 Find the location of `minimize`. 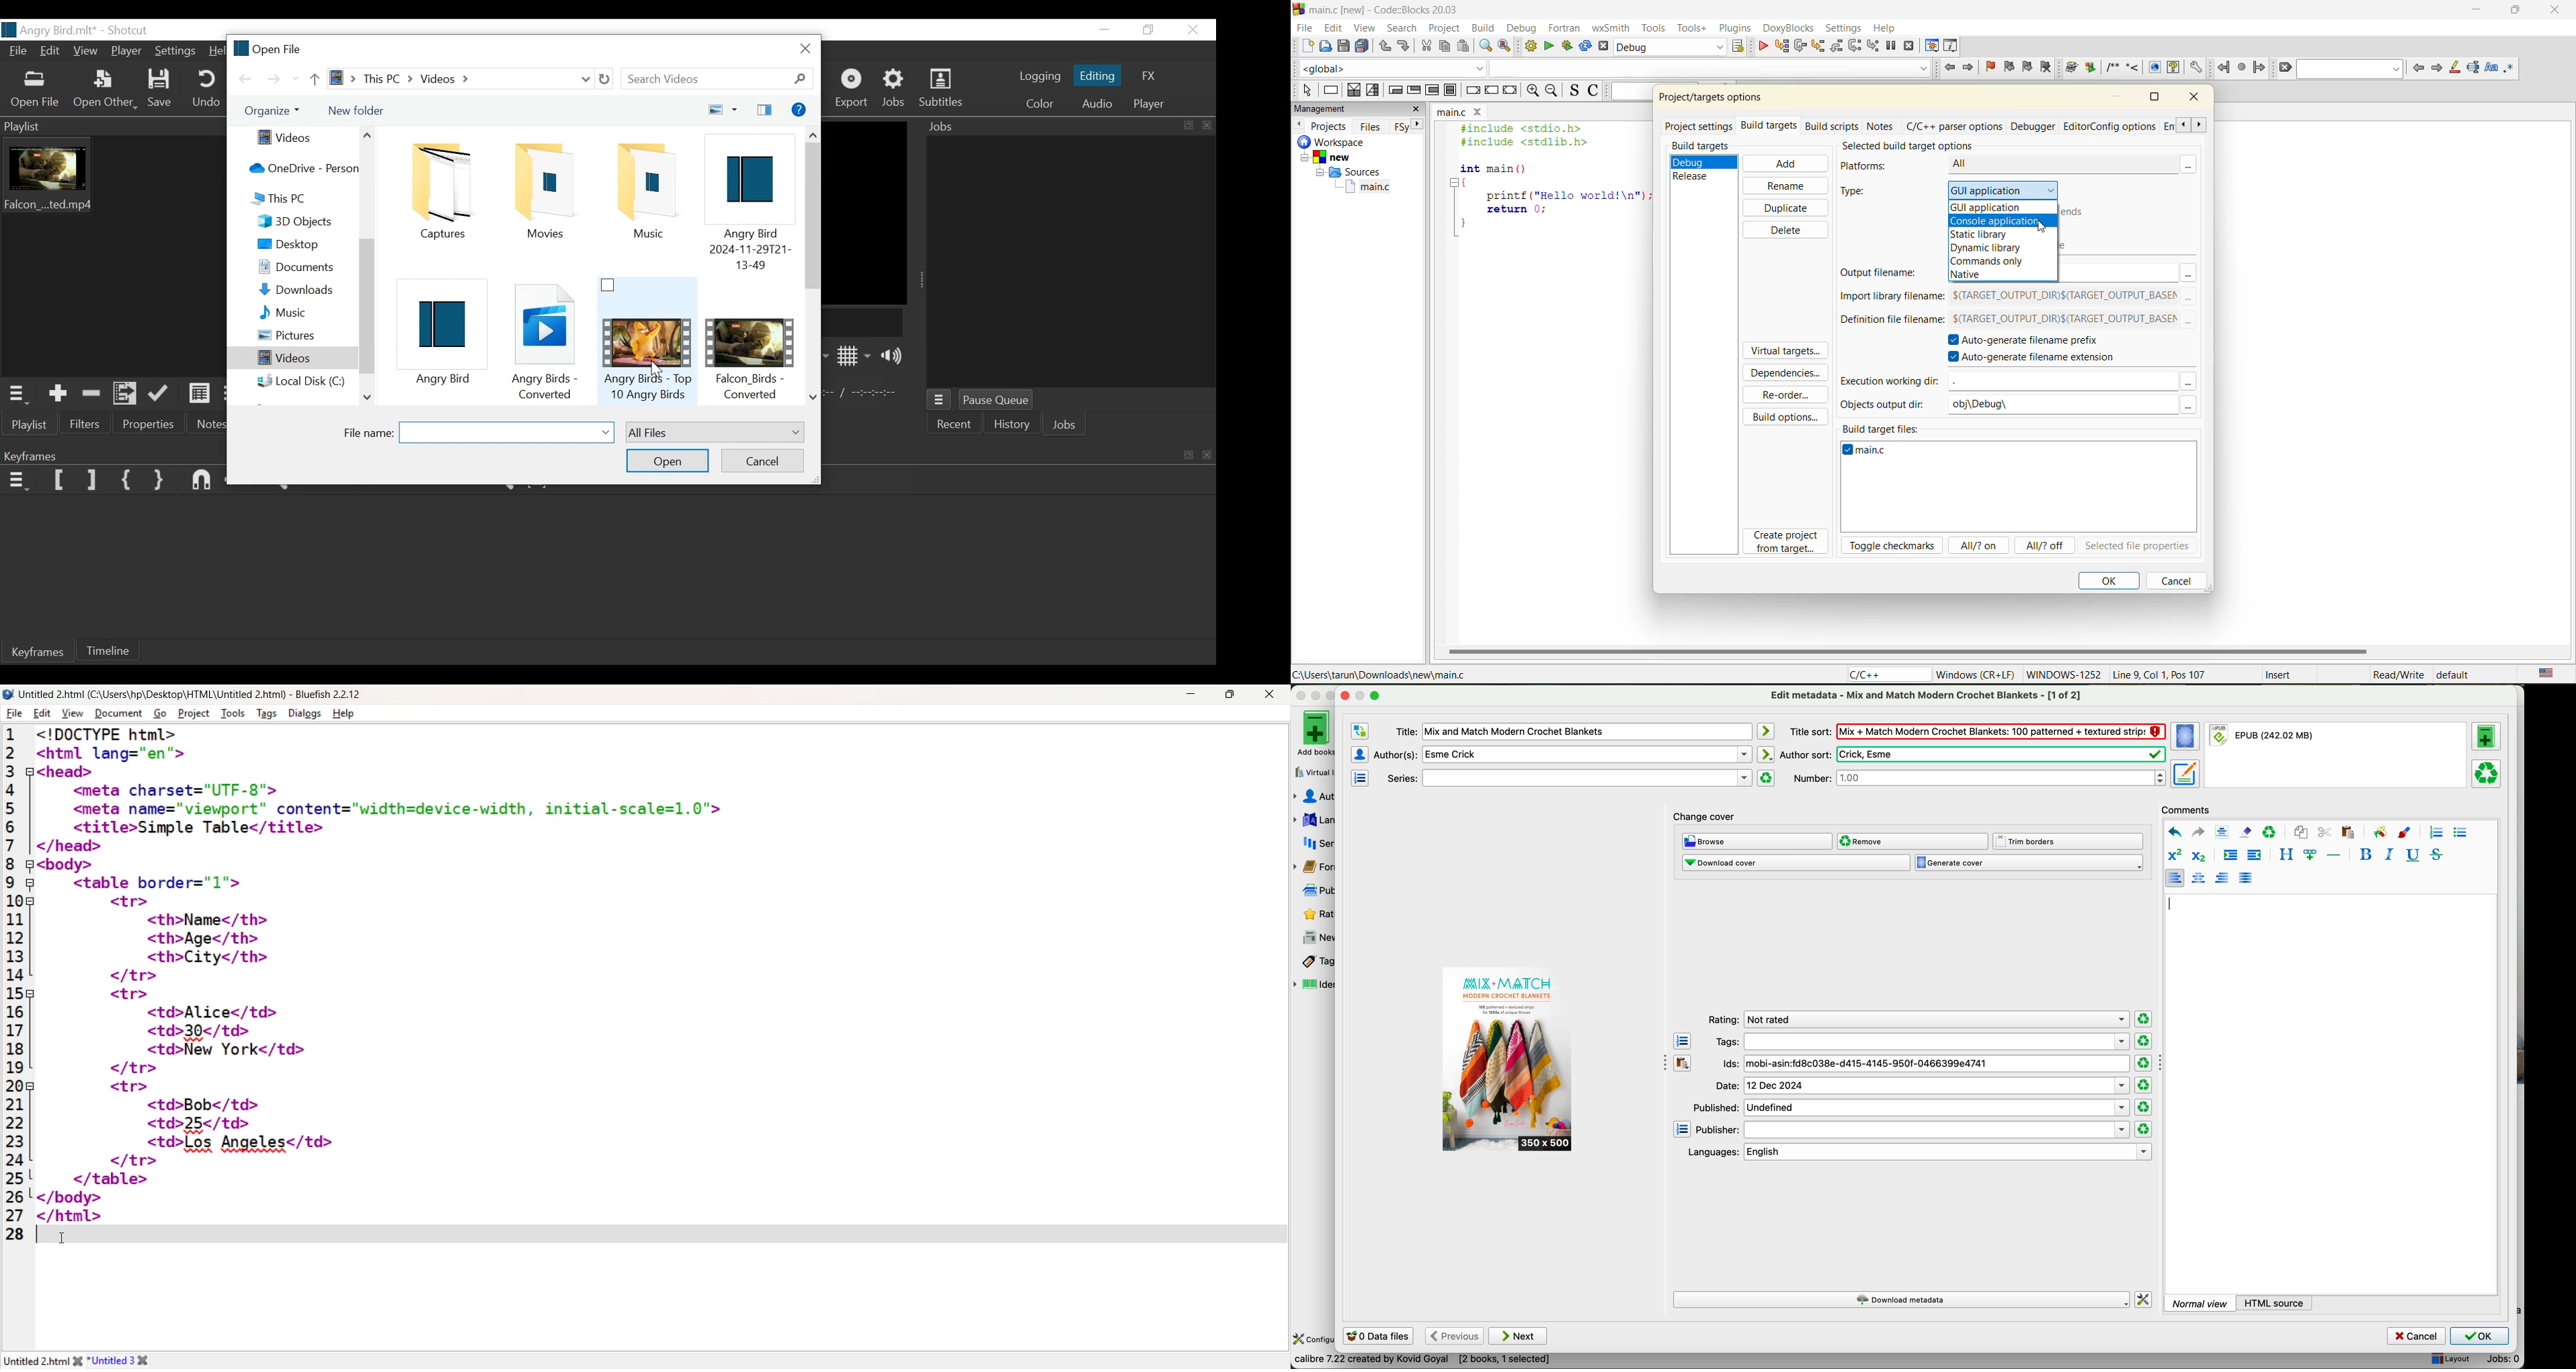

minimize is located at coordinates (2482, 11).